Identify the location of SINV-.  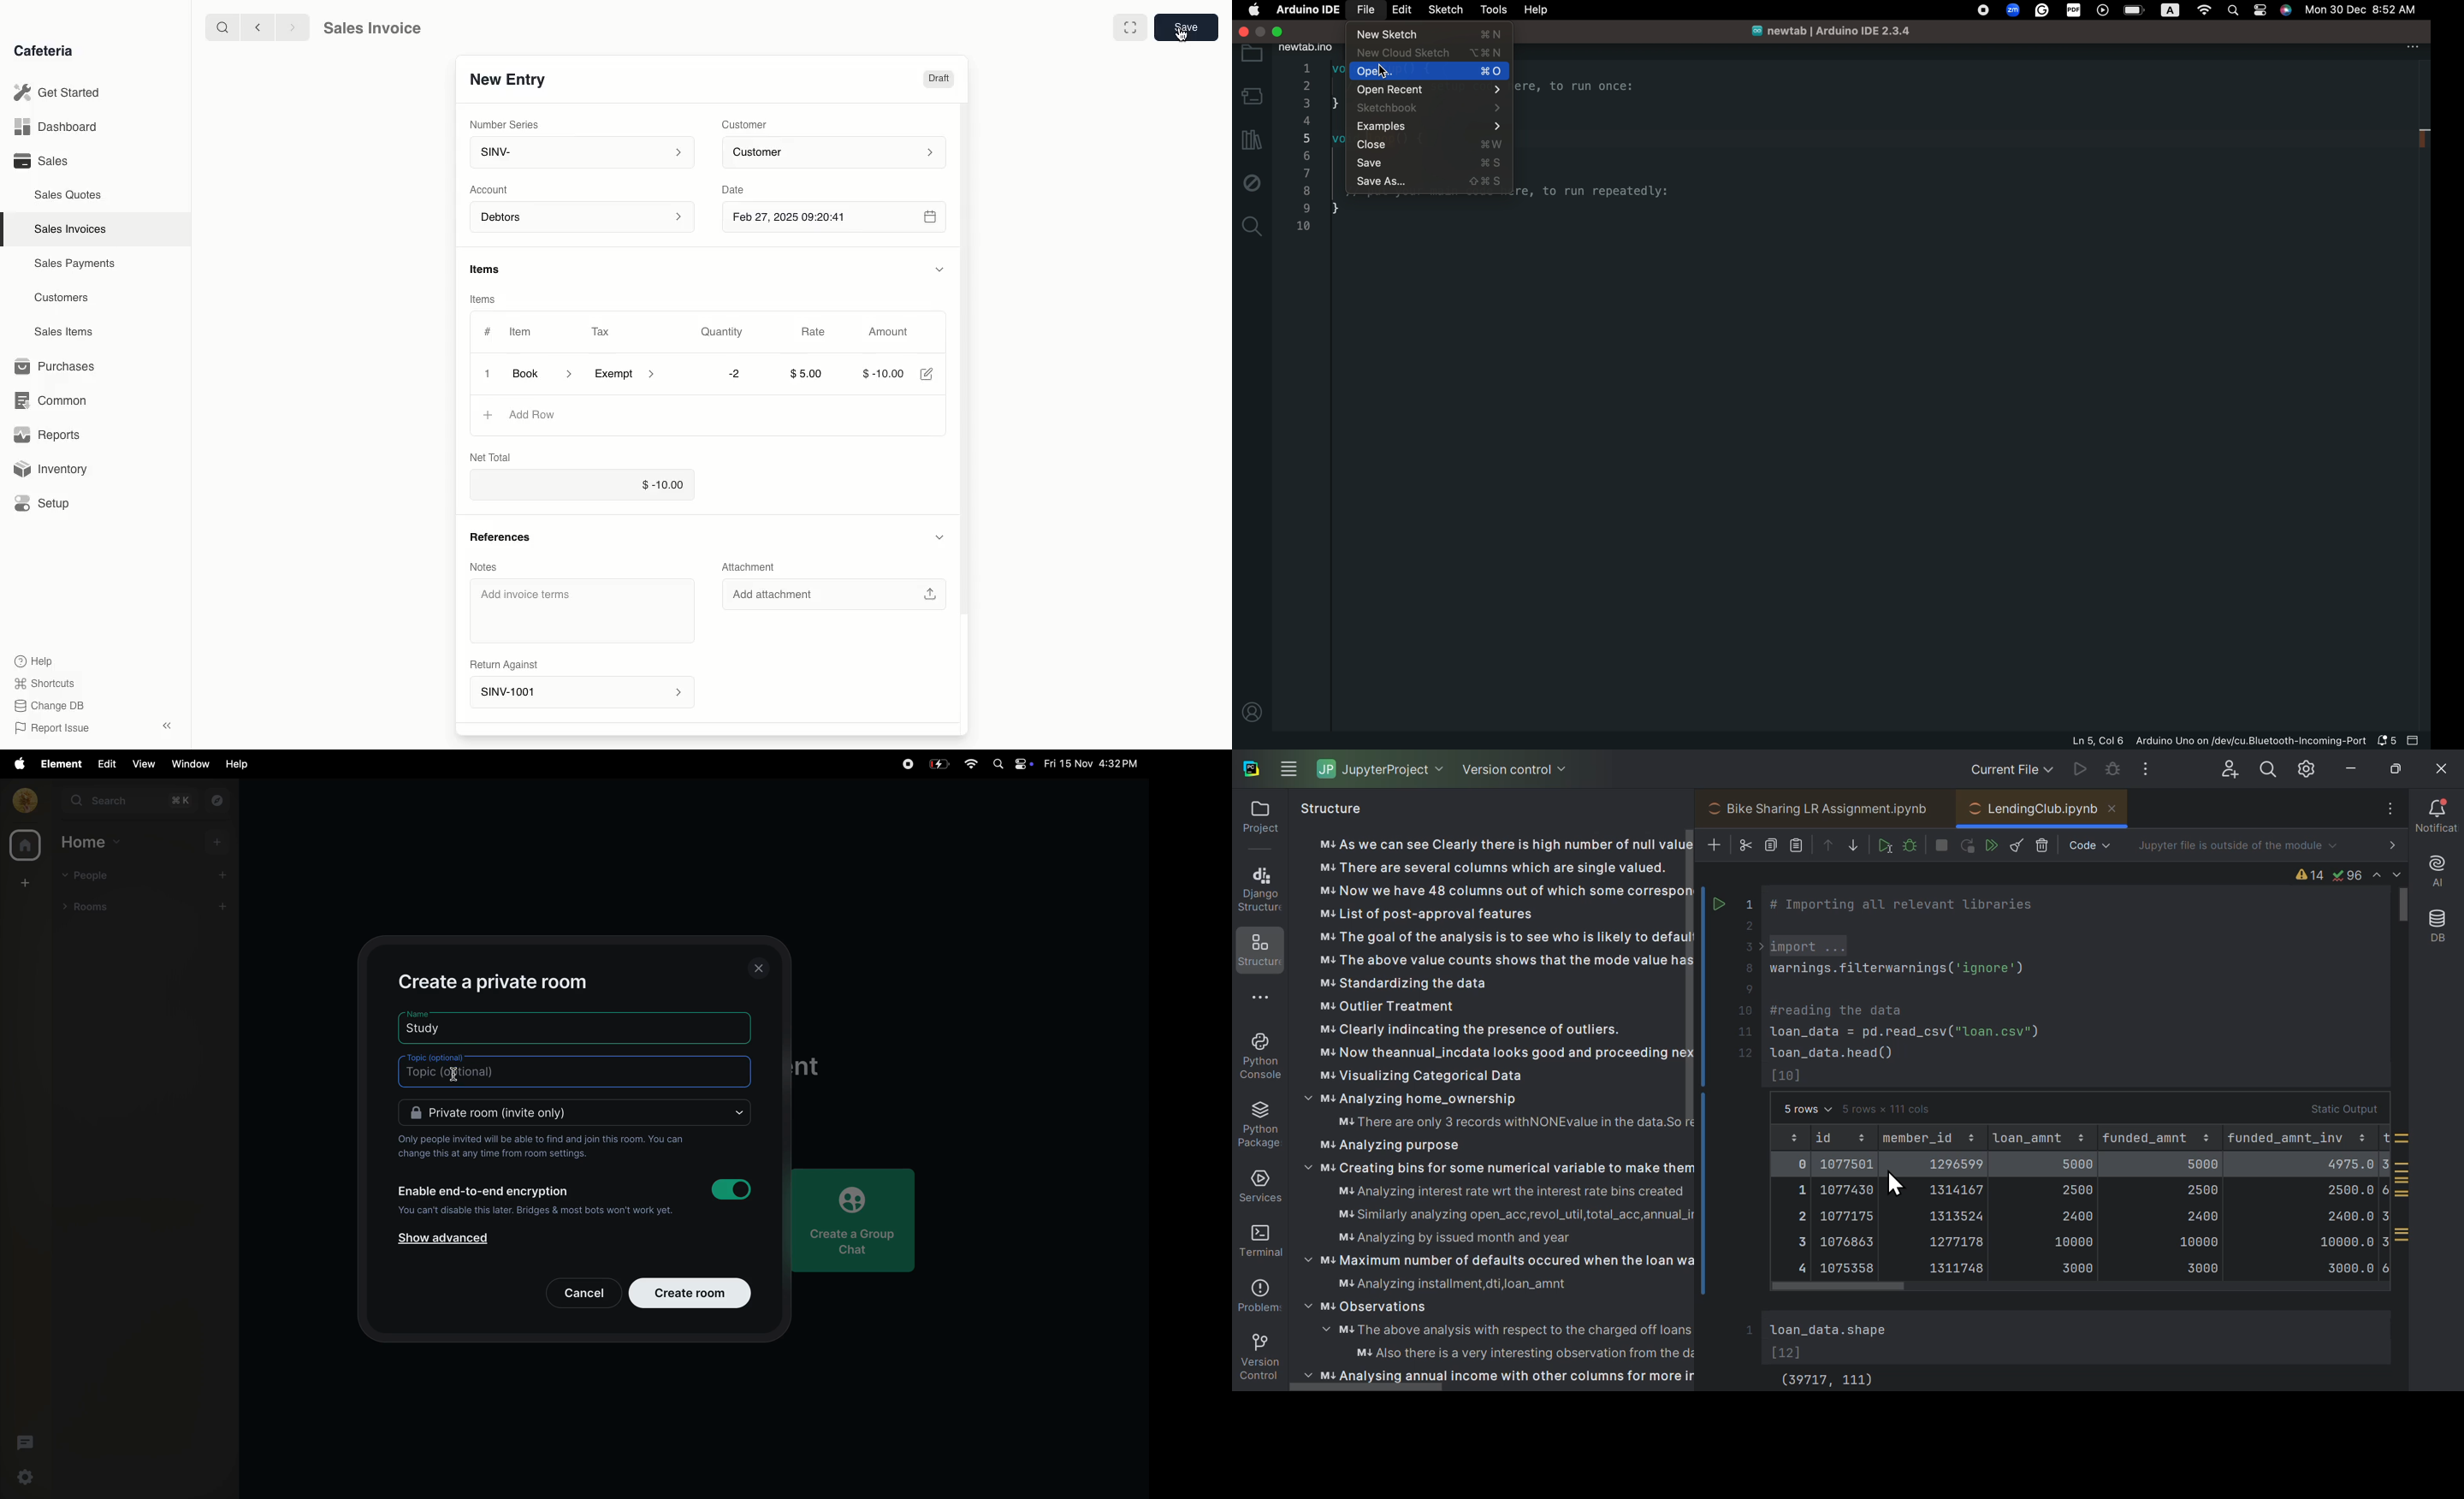
(581, 152).